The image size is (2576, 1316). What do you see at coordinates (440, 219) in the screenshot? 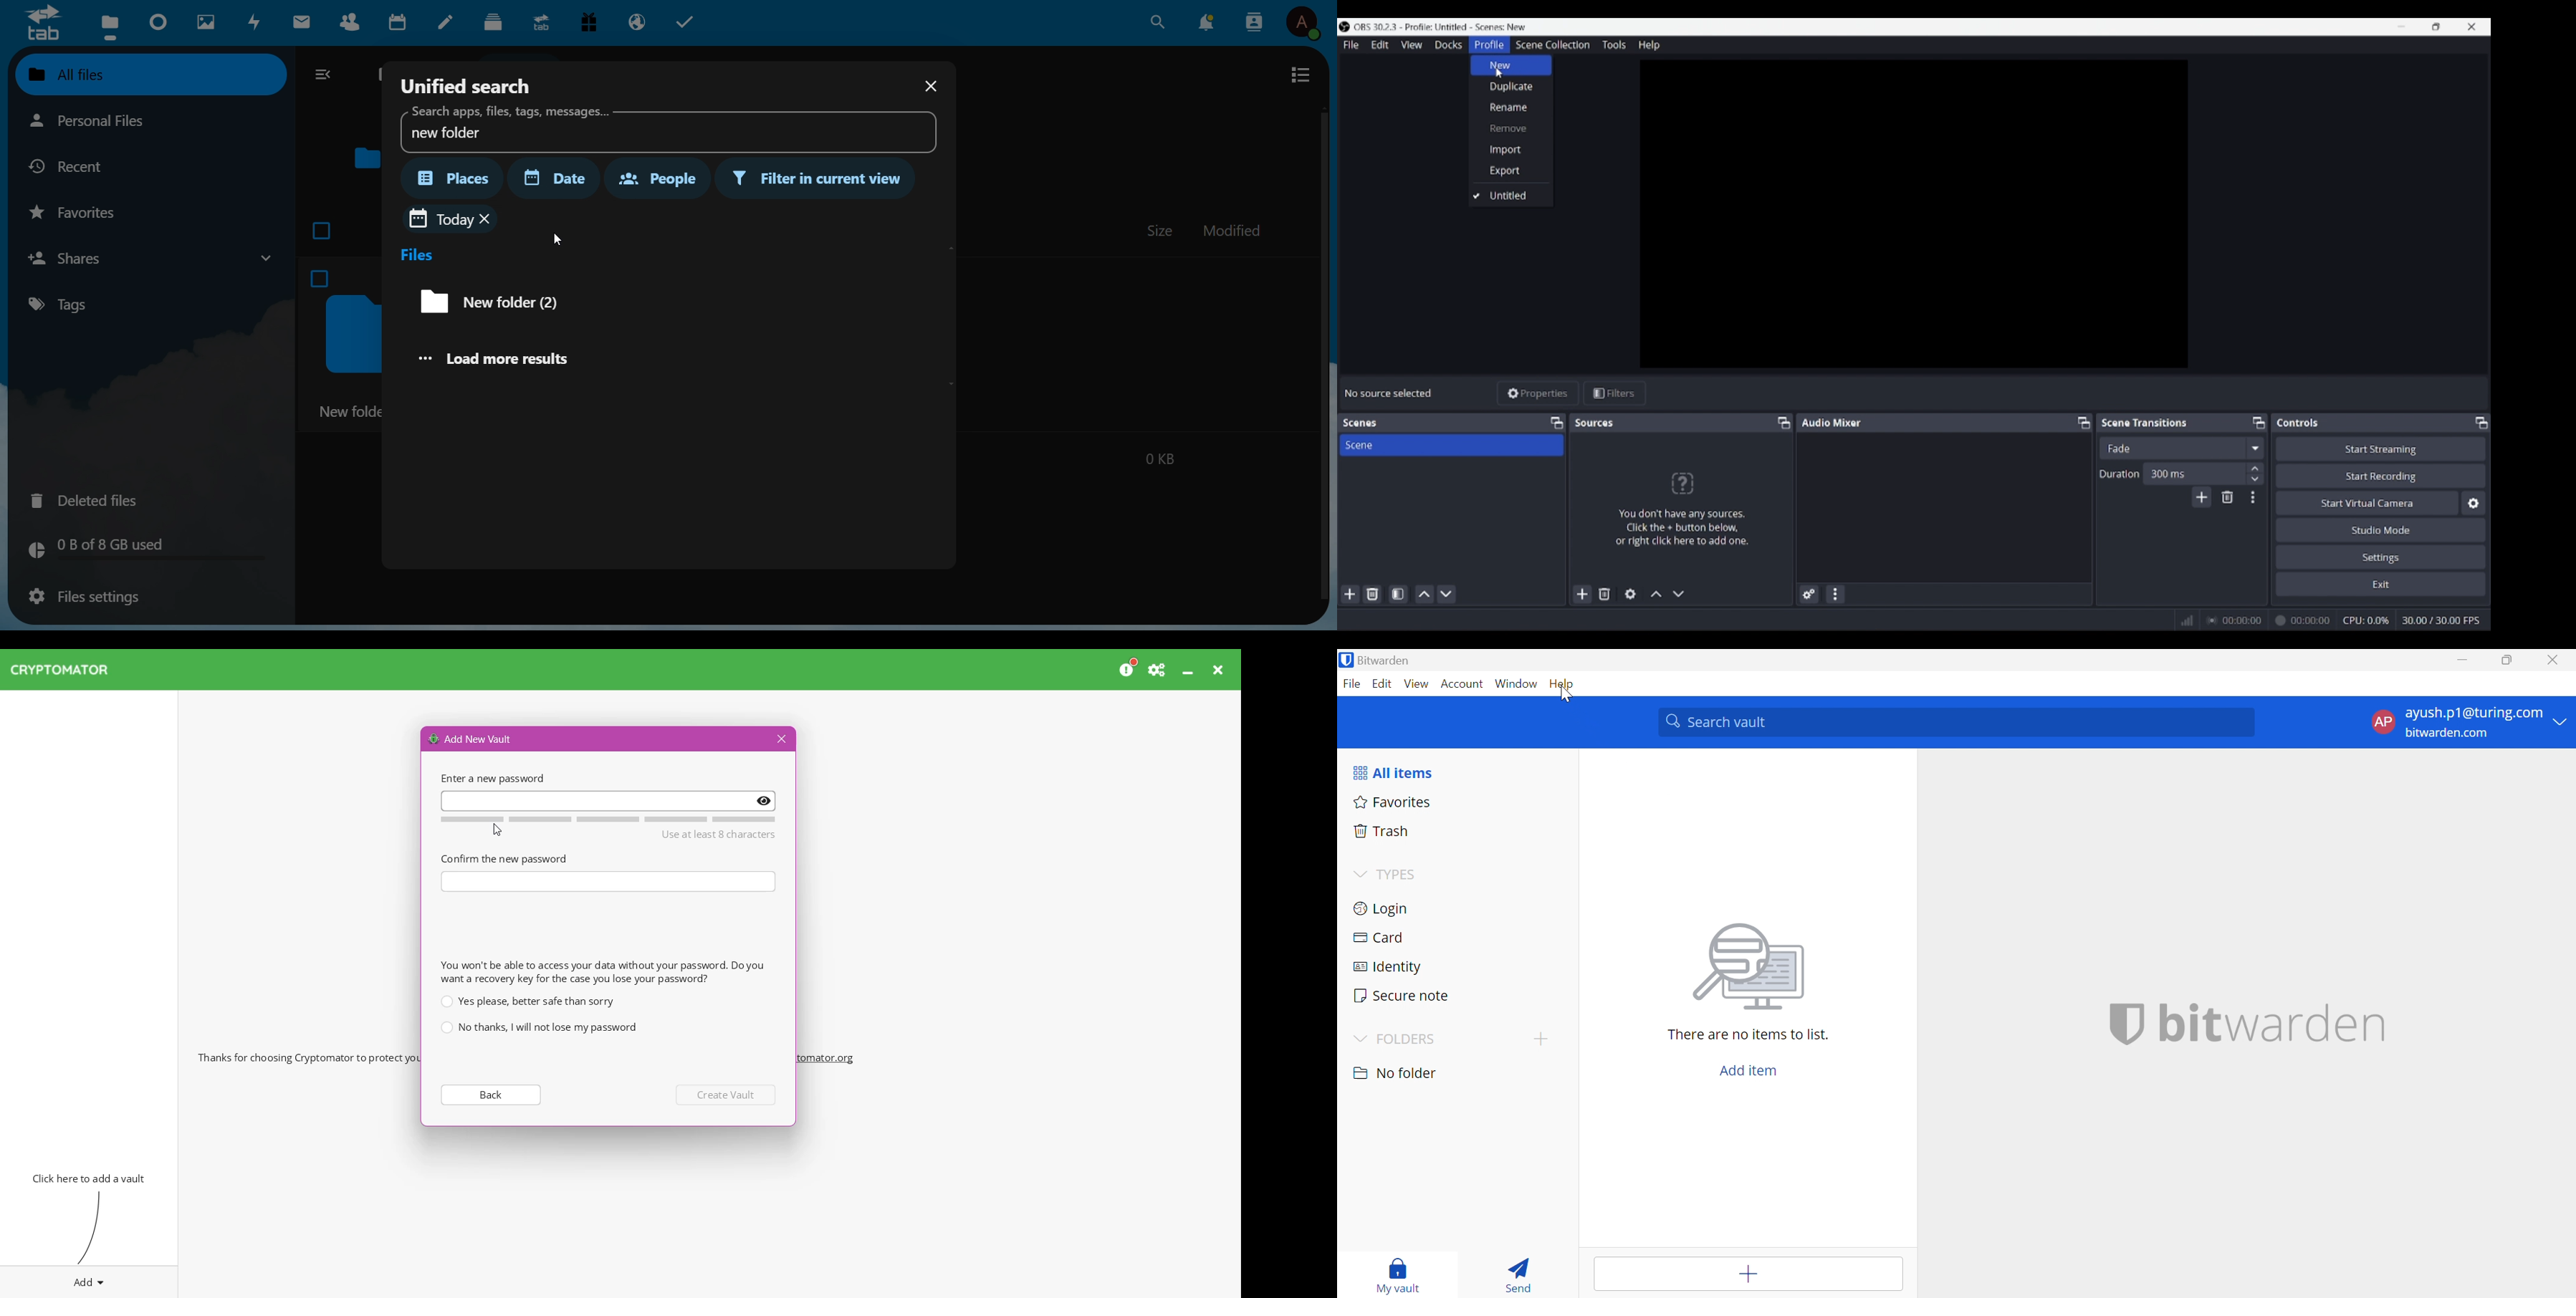
I see `custom filtered applied` at bounding box center [440, 219].